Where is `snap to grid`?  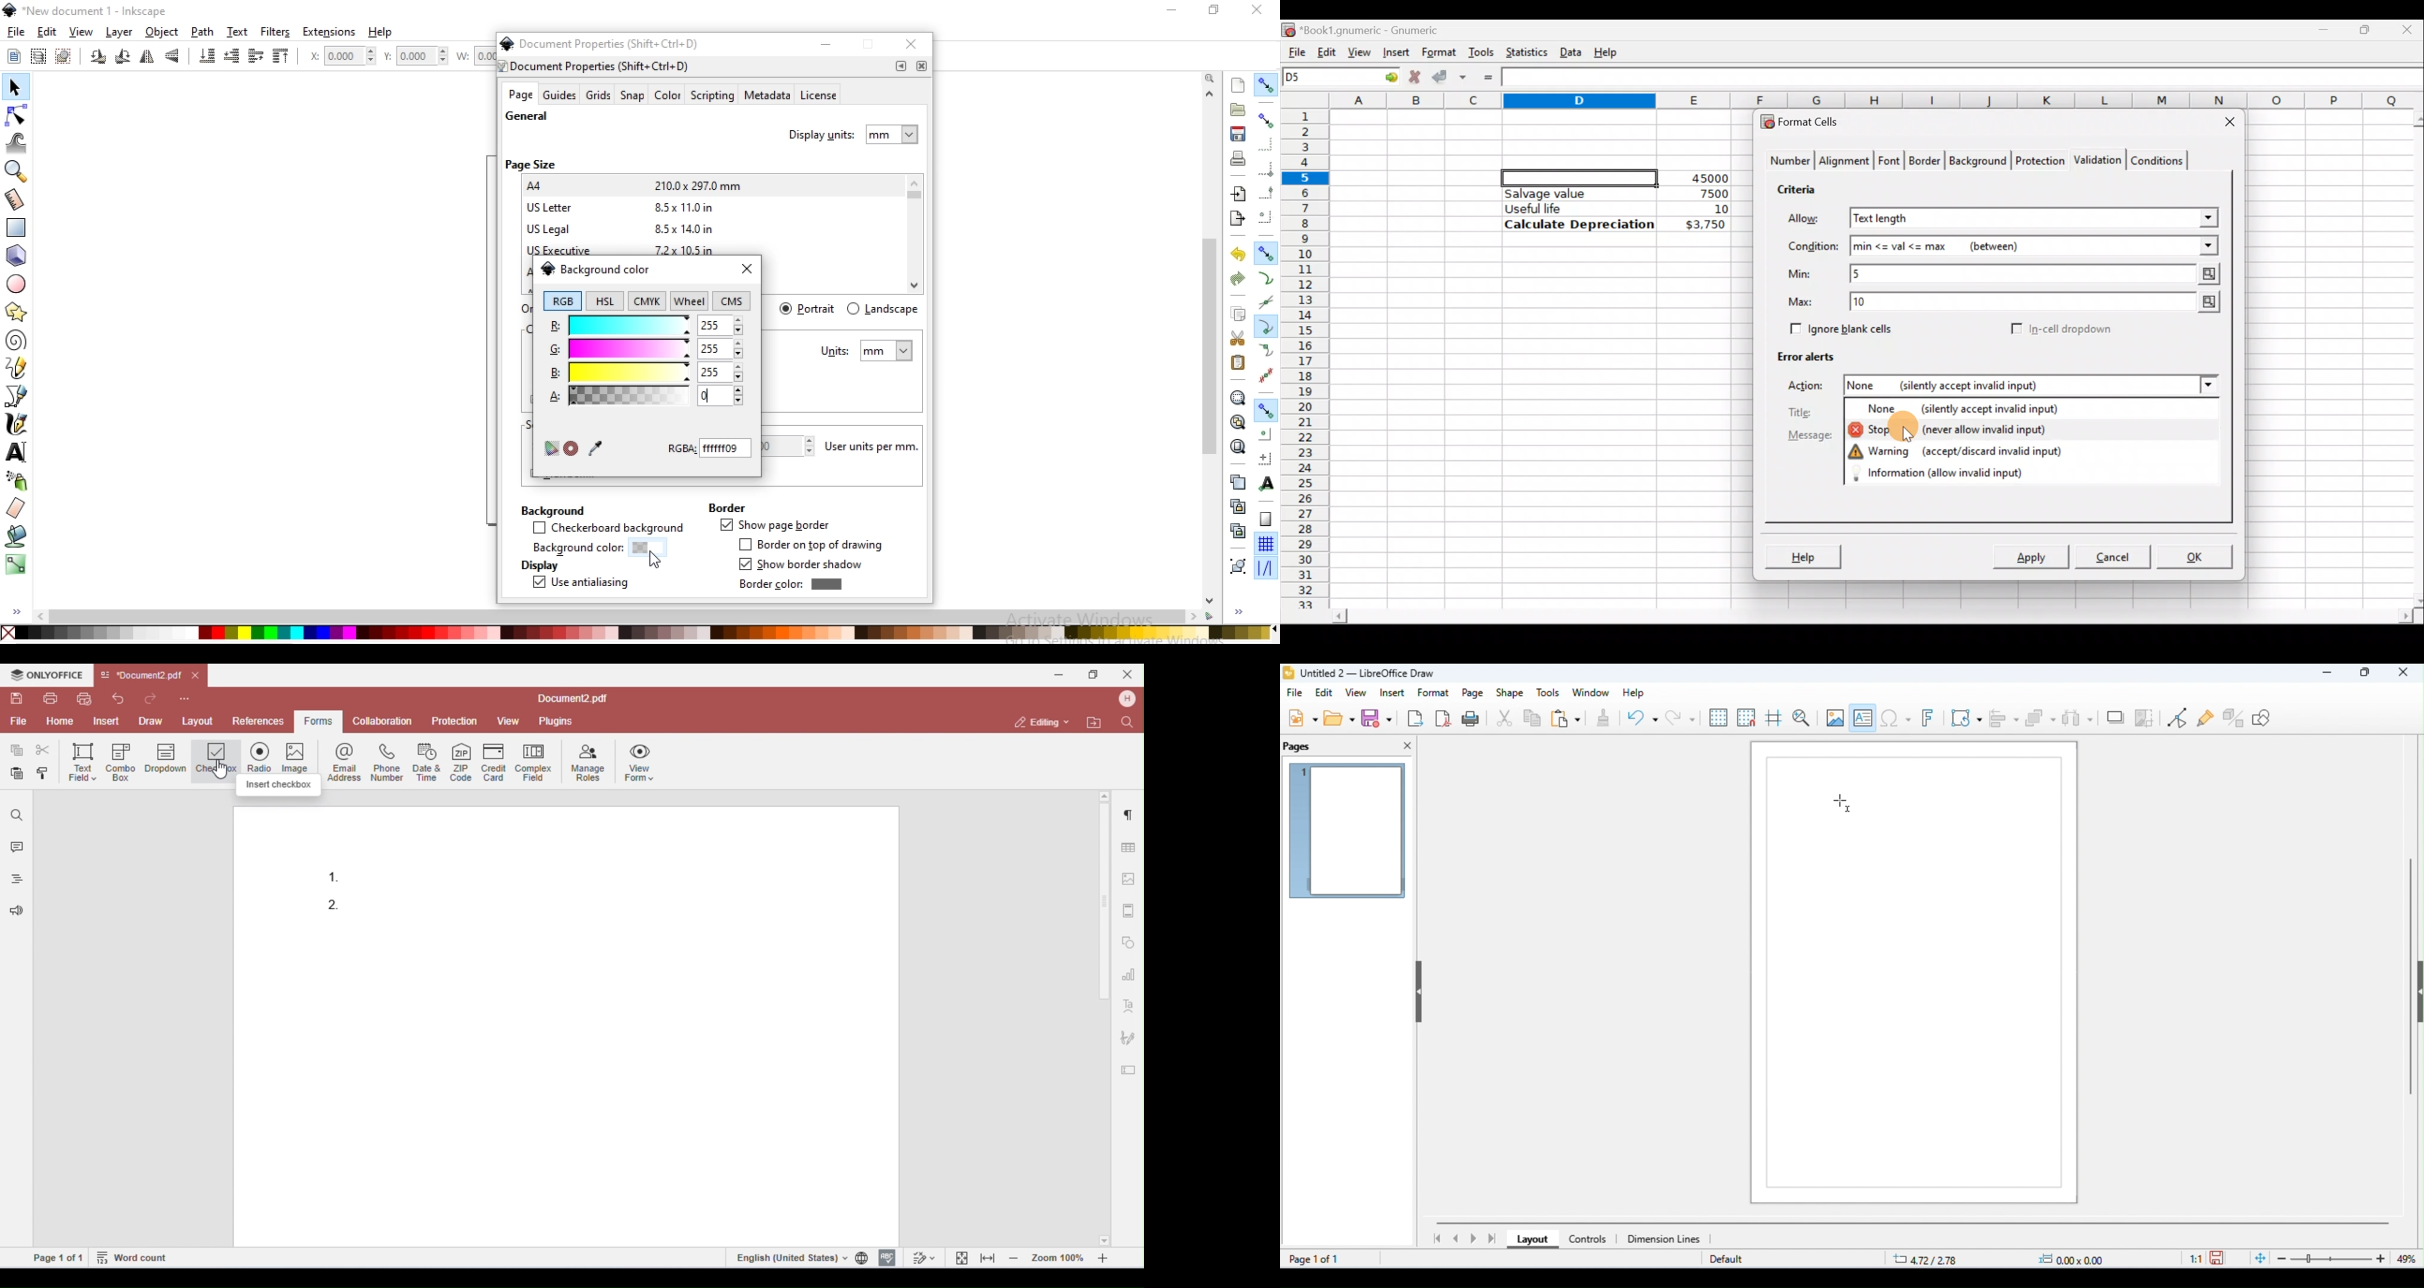
snap to grid is located at coordinates (1747, 717).